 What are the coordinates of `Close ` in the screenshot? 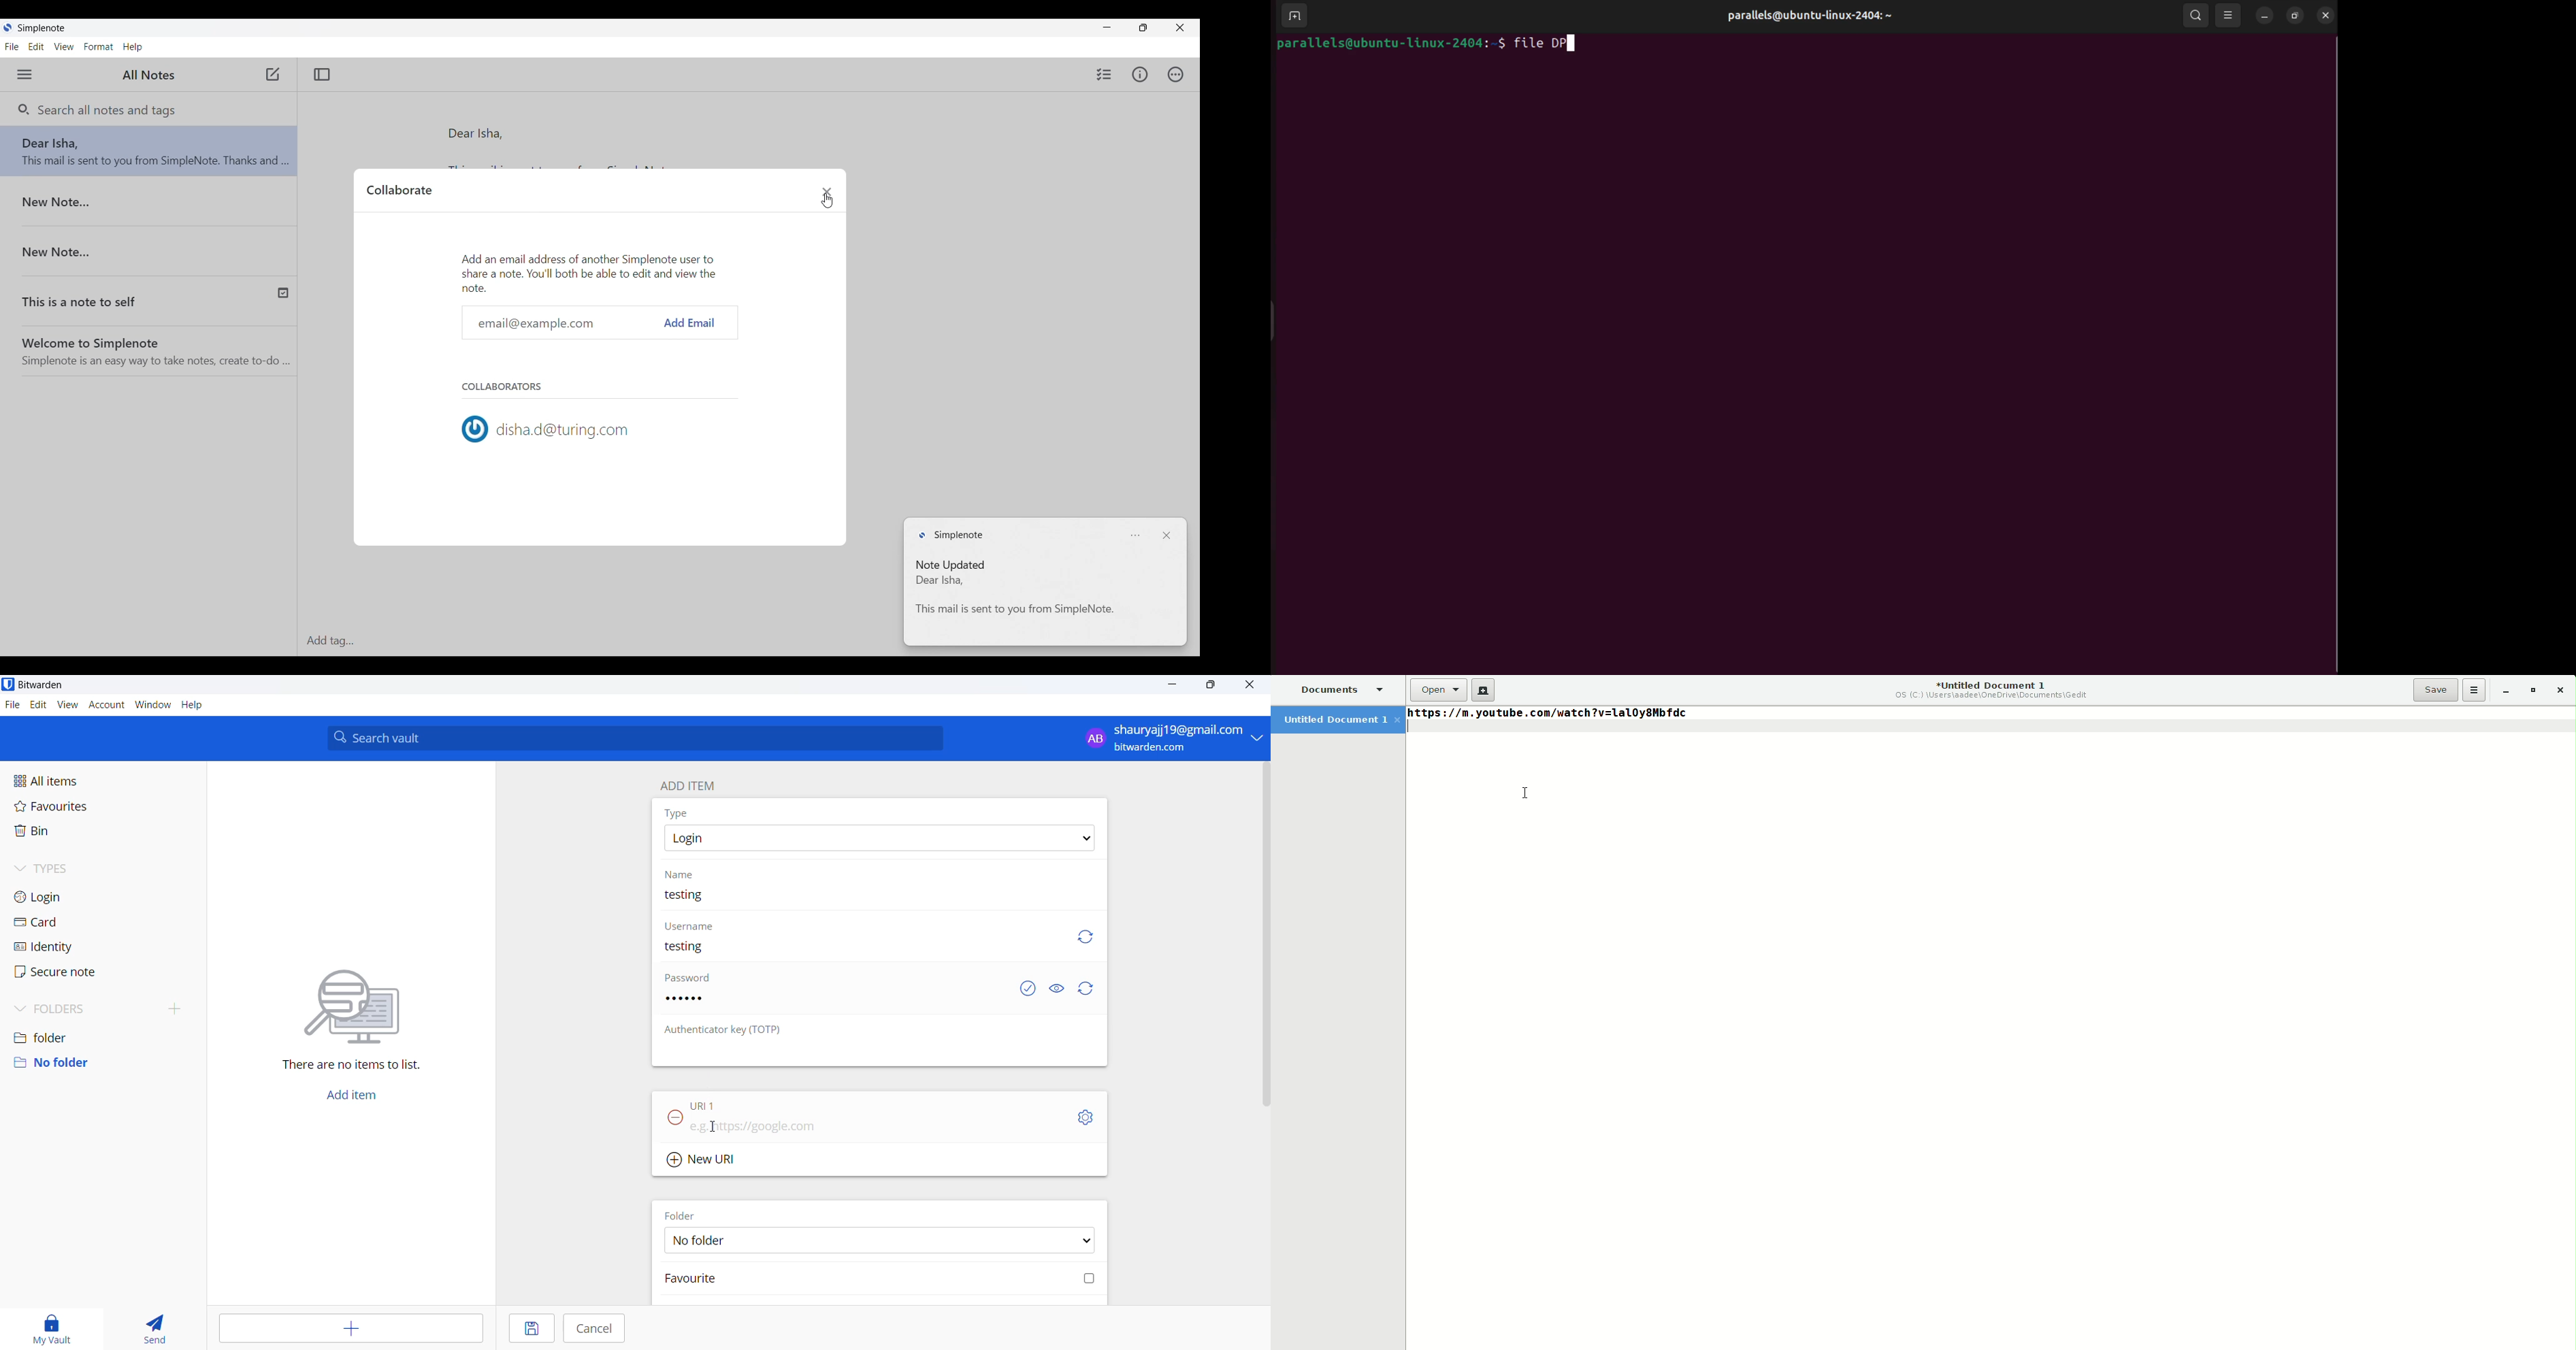 It's located at (1170, 535).